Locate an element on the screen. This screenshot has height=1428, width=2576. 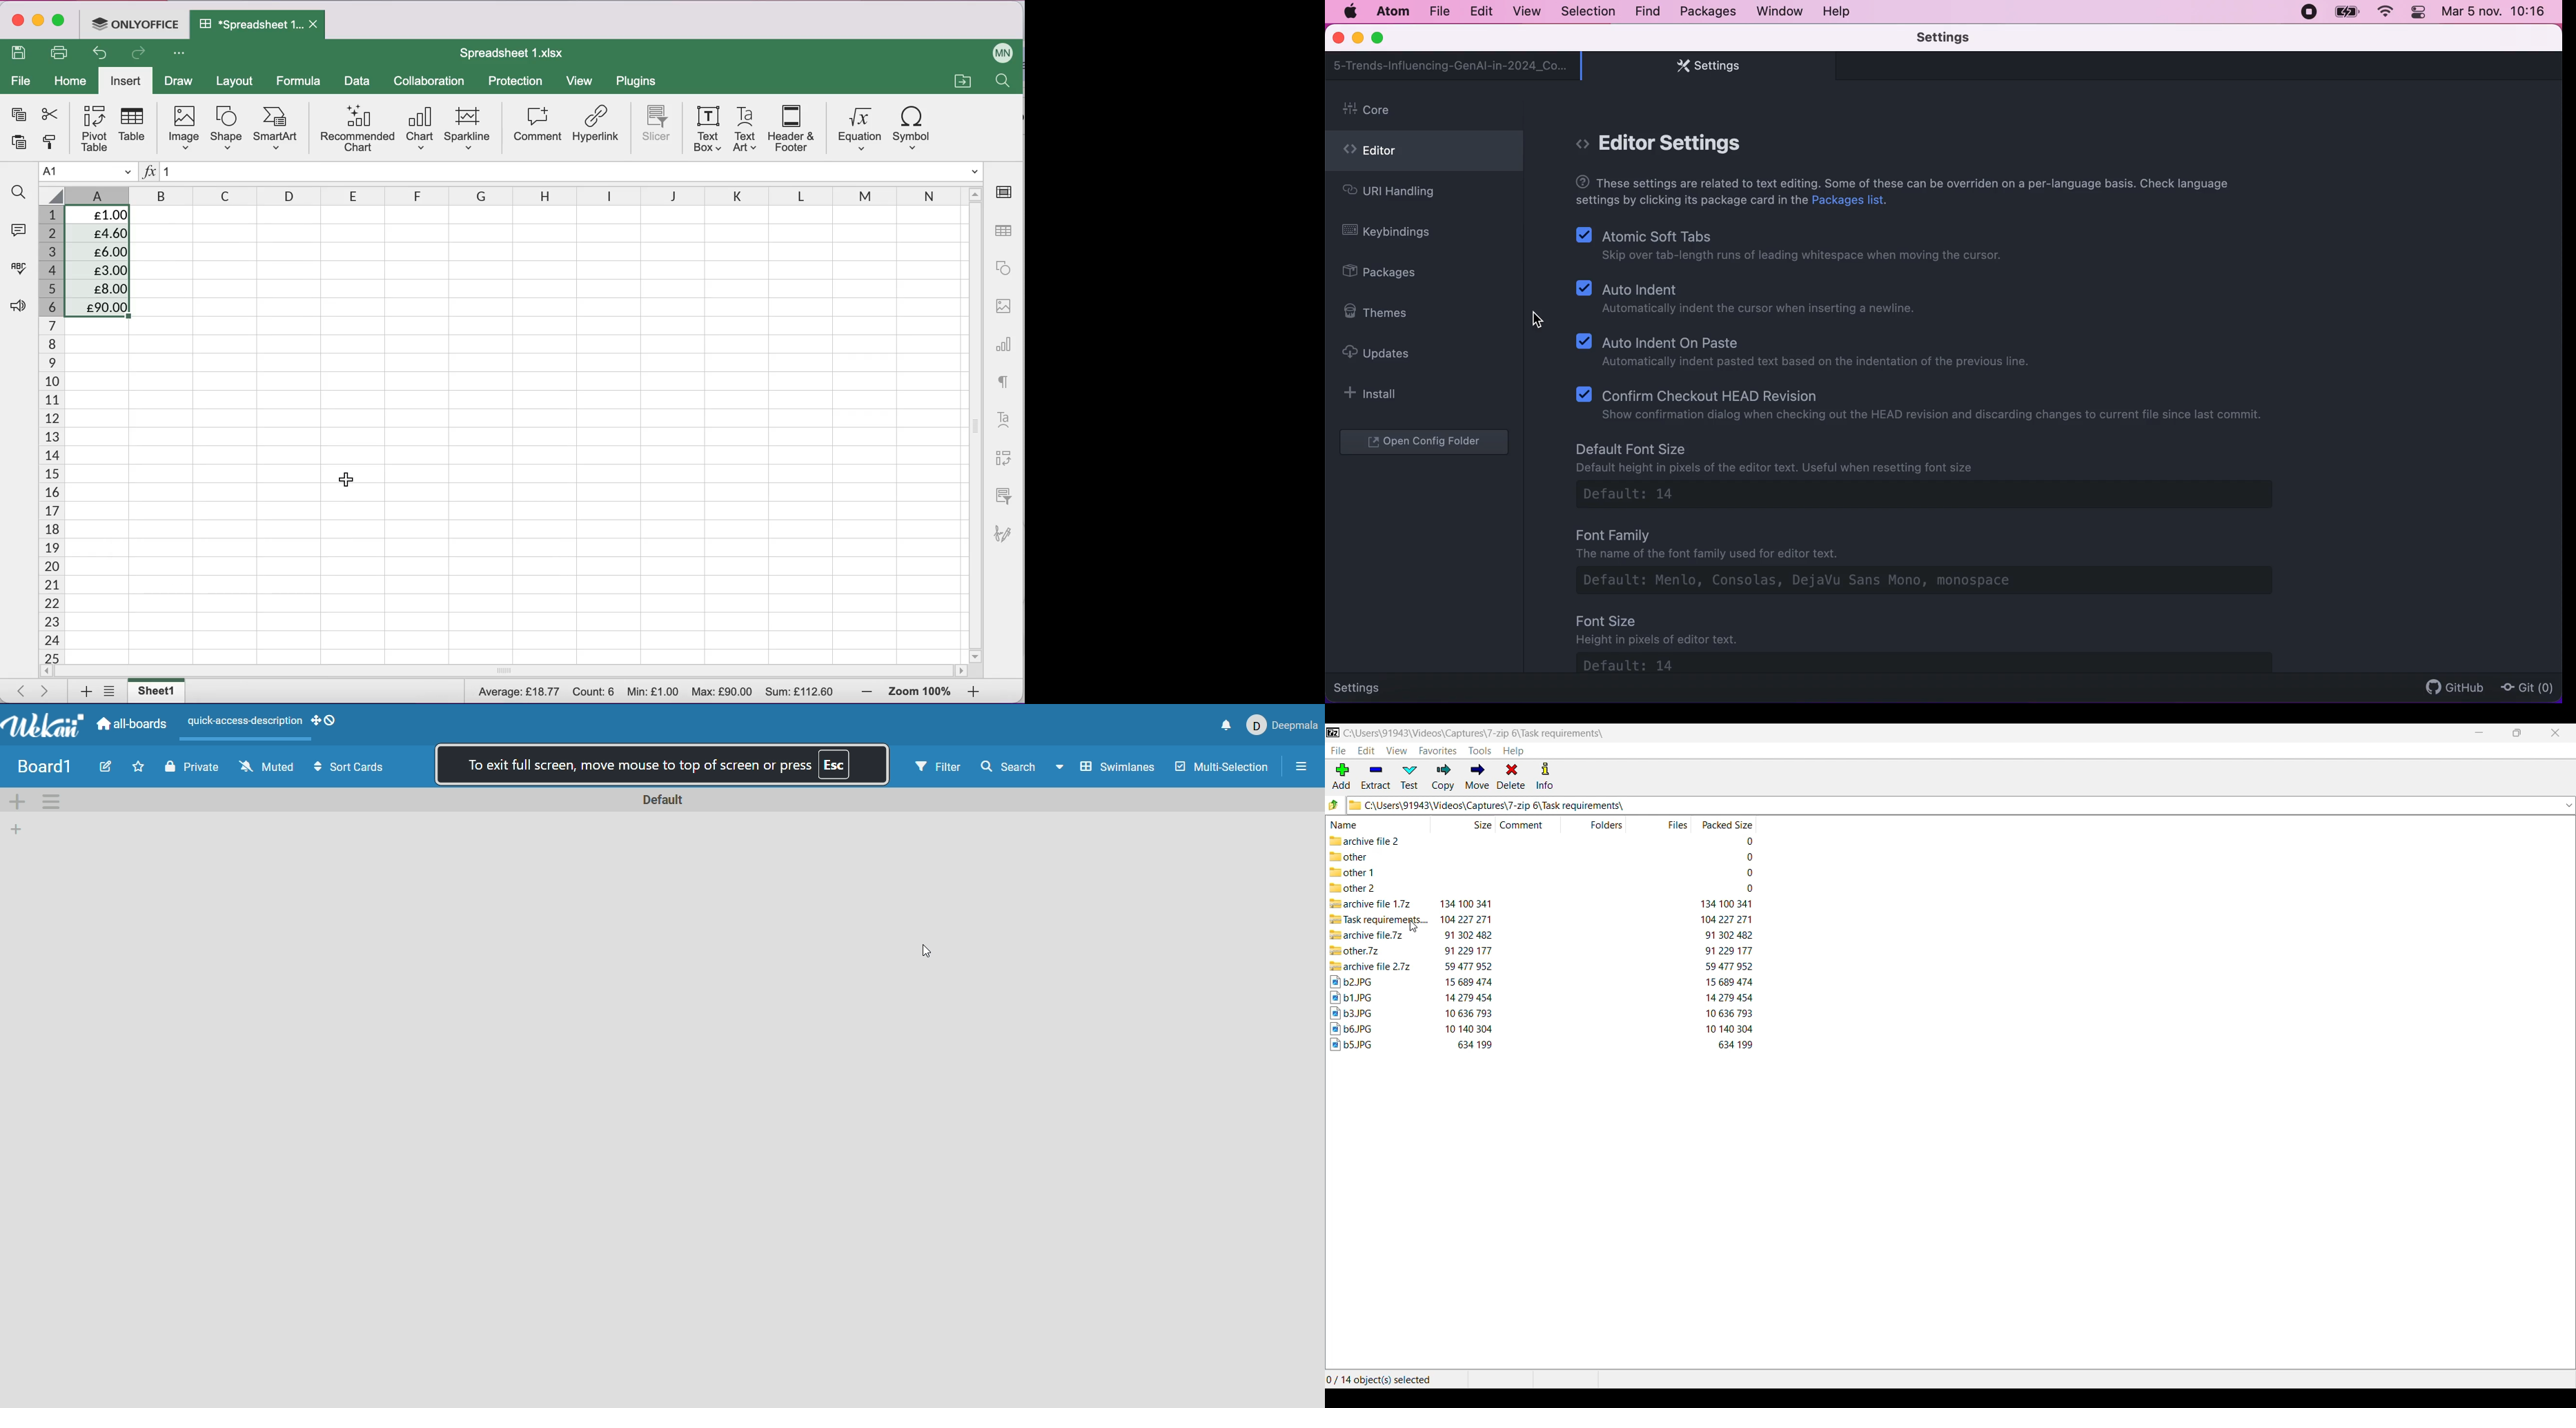
more options is located at coordinates (1301, 770).